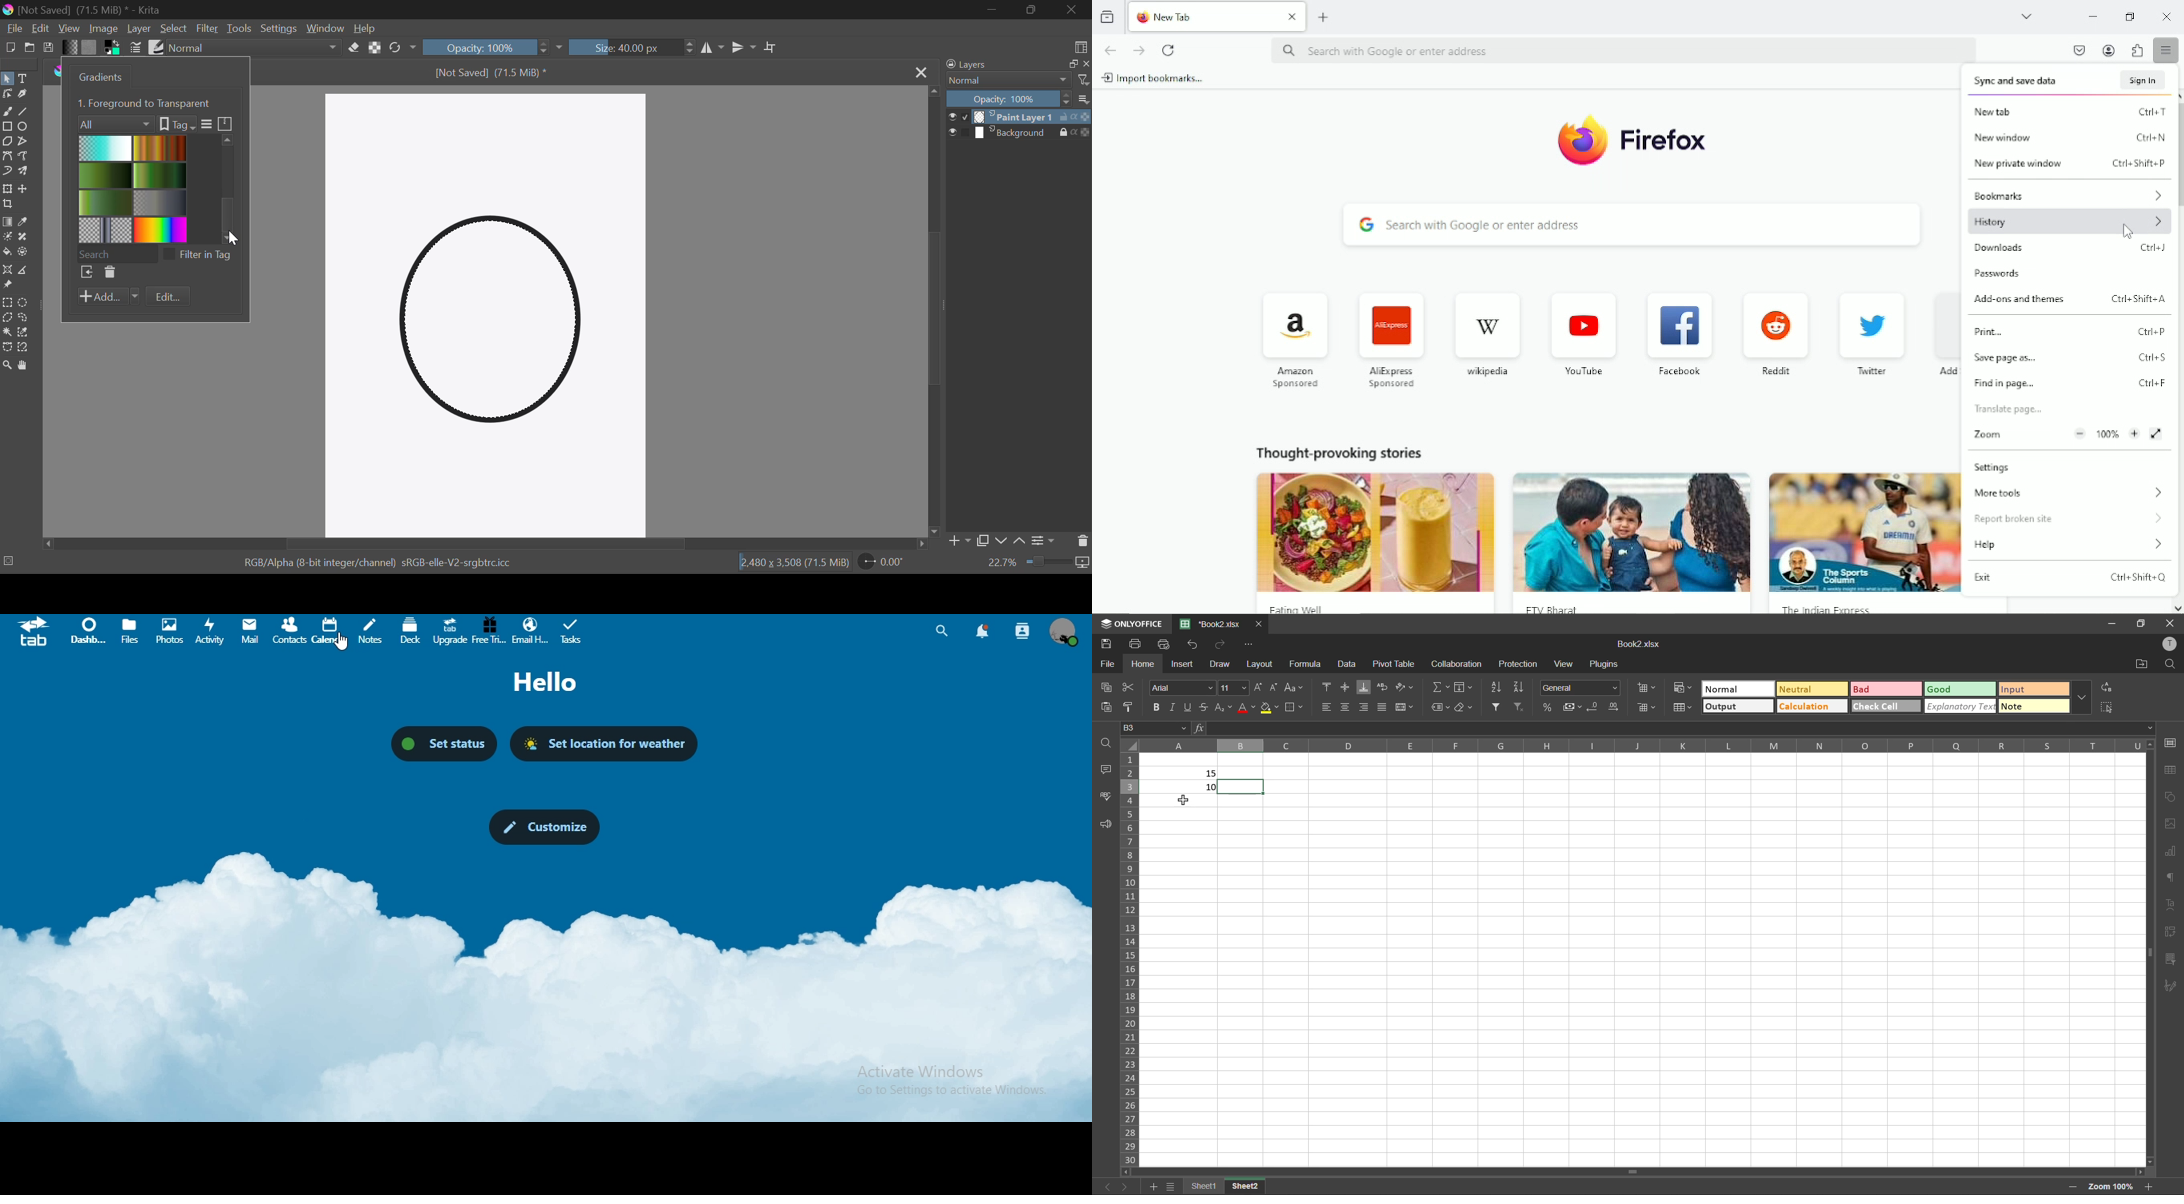 This screenshot has height=1204, width=2184. Describe the element at coordinates (443, 741) in the screenshot. I see `set status` at that location.